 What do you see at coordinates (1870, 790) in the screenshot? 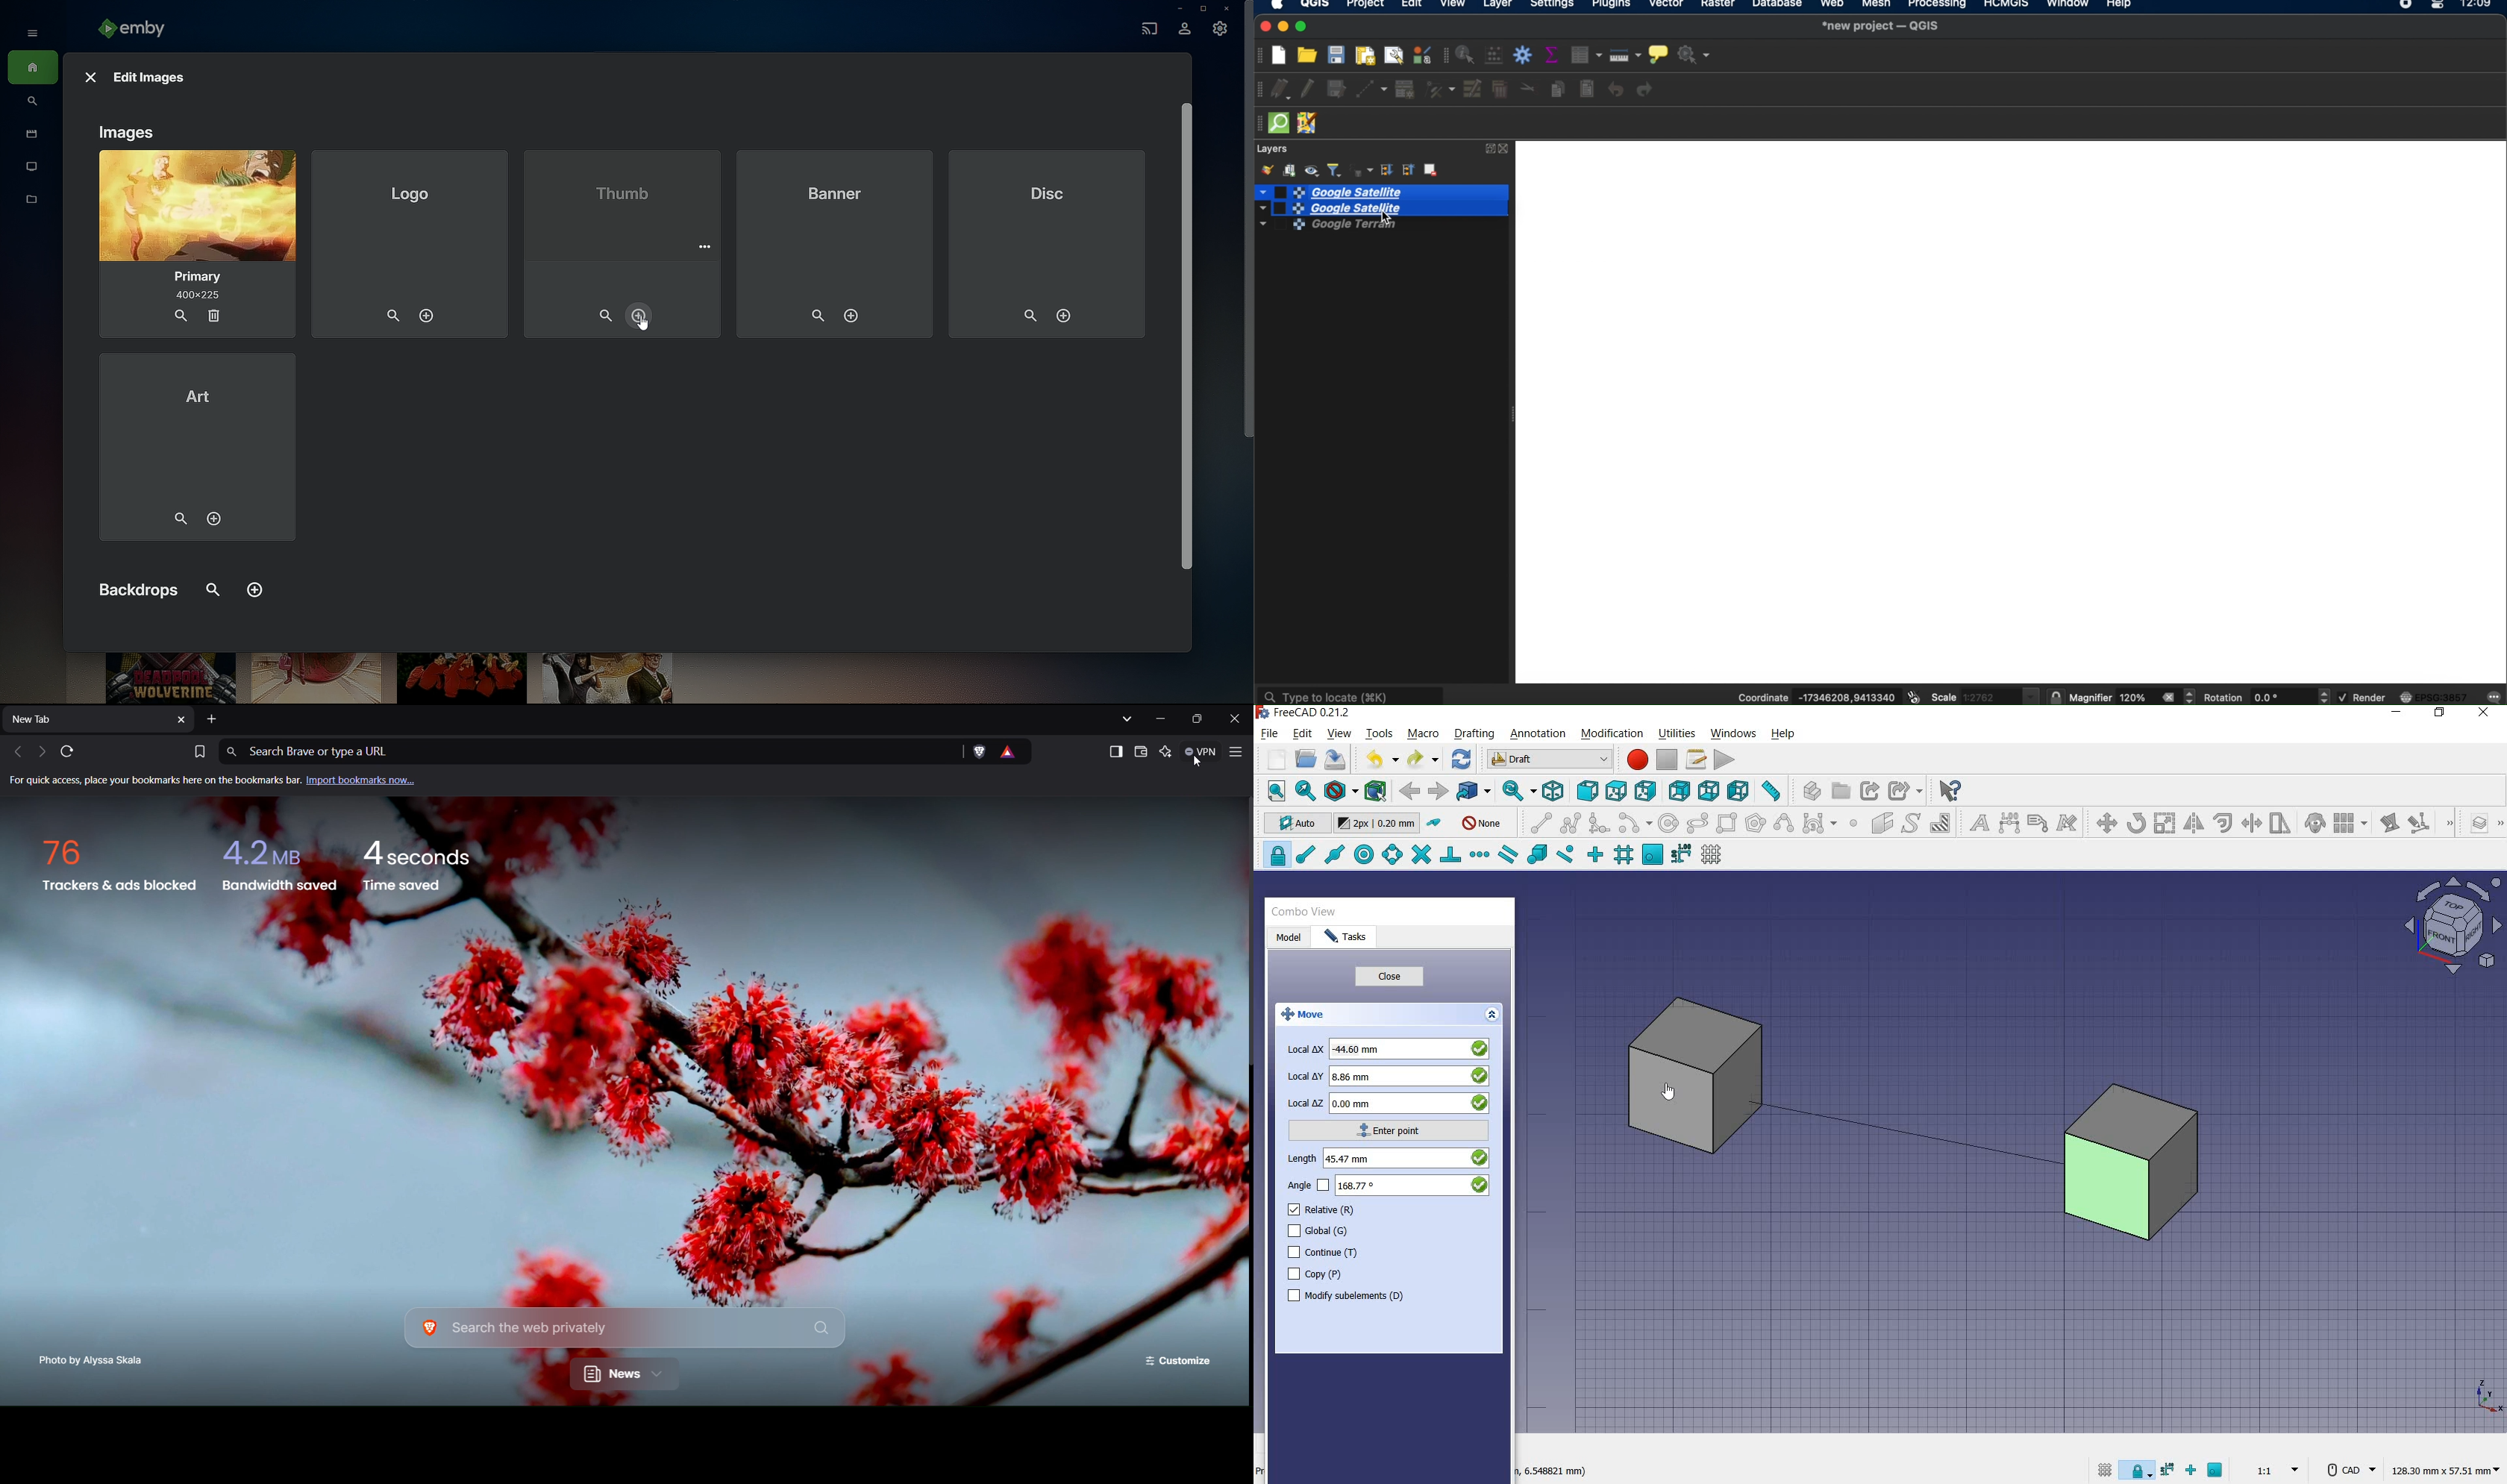
I see `make link` at bounding box center [1870, 790].